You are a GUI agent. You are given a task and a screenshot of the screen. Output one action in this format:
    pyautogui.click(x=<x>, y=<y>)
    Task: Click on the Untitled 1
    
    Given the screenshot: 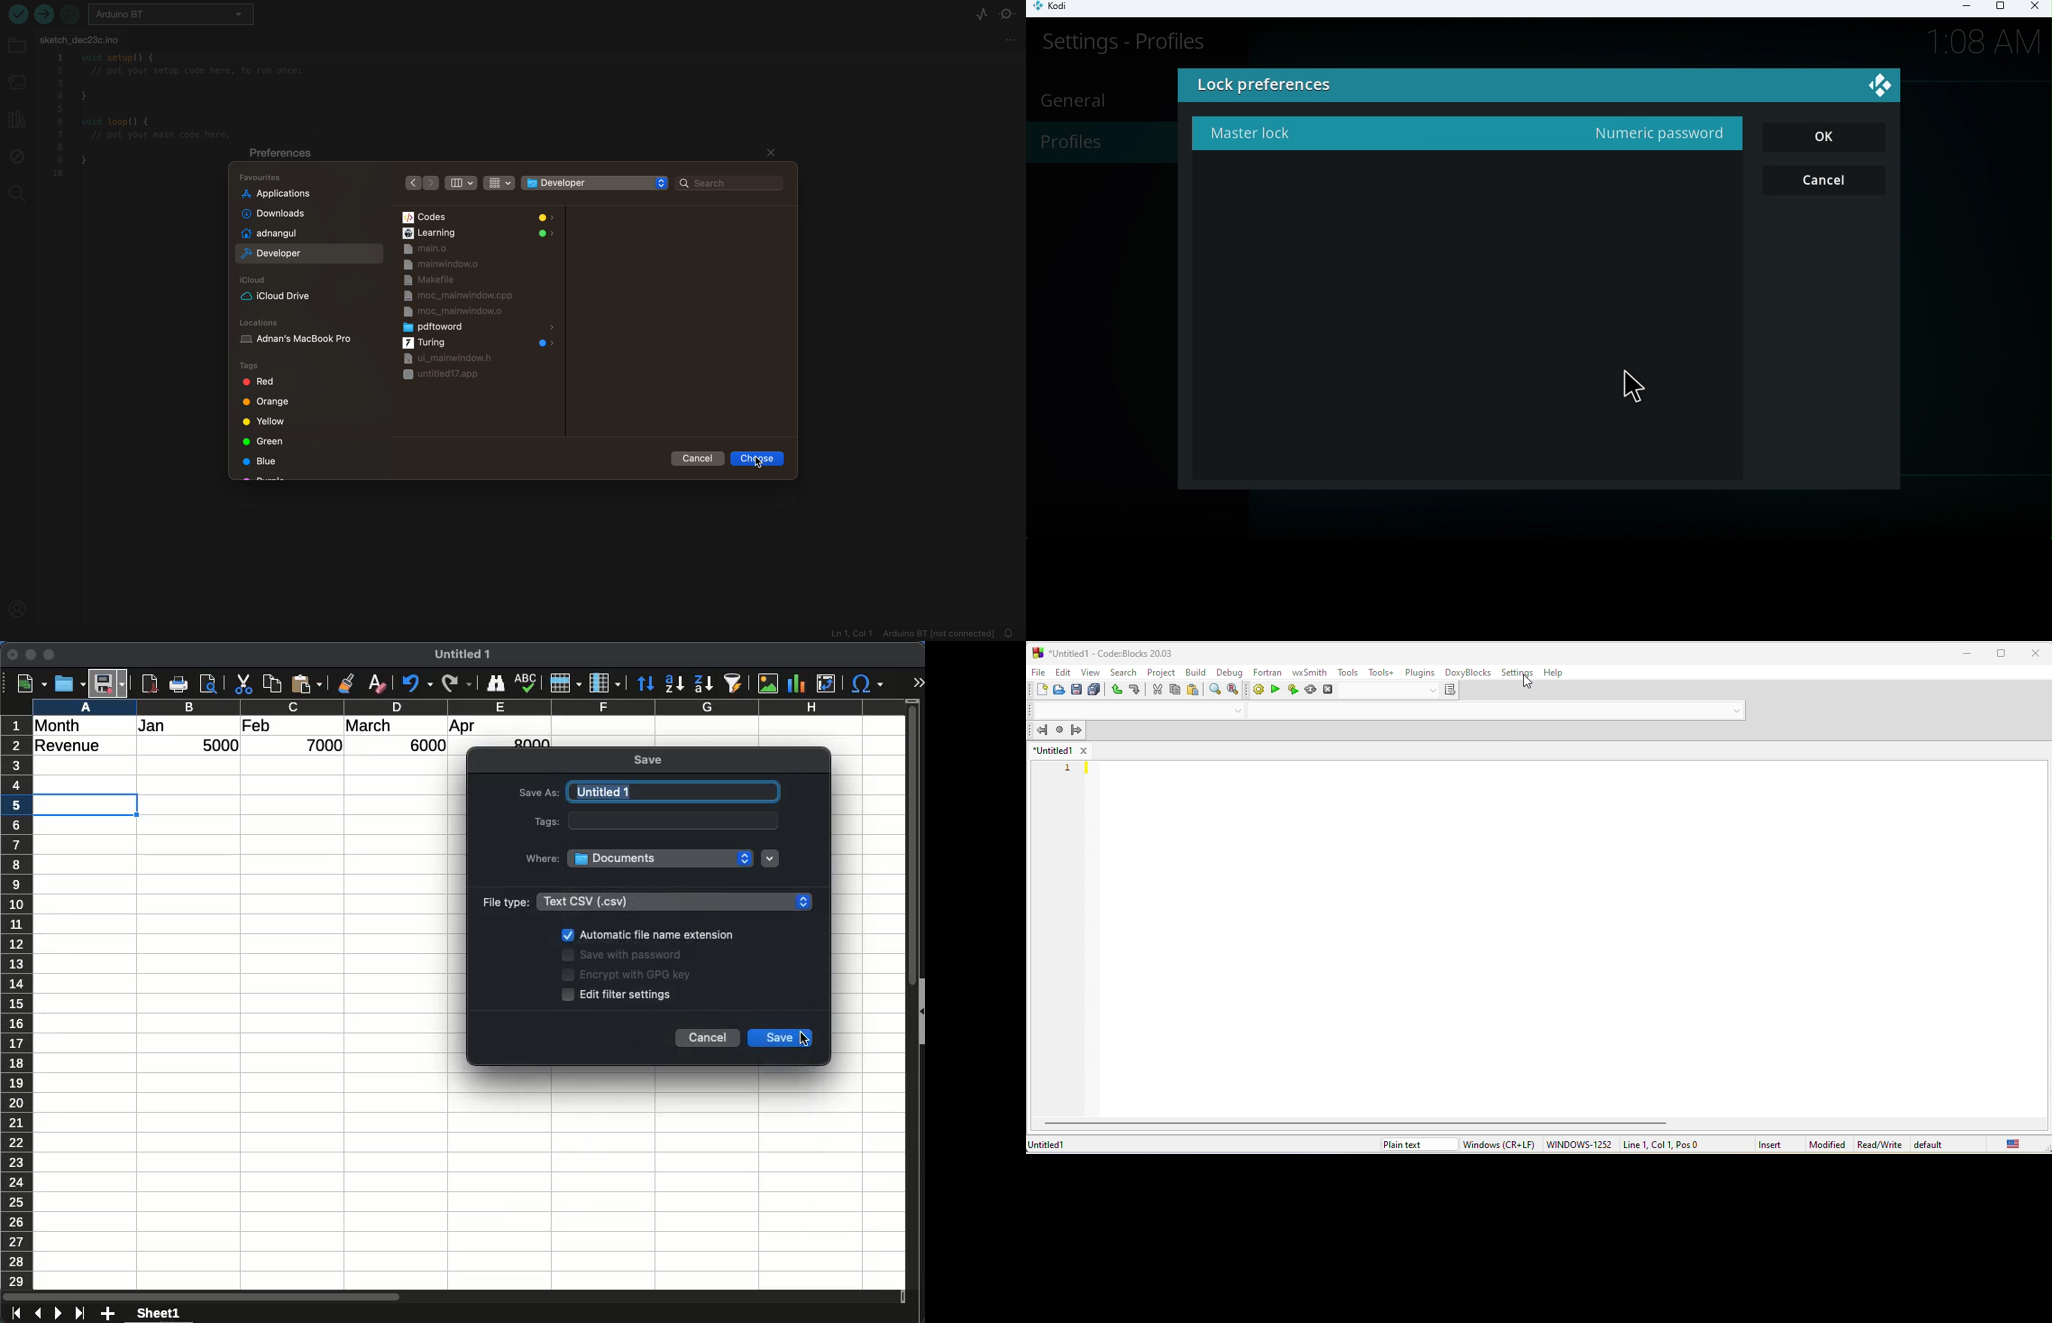 What is the action you would take?
    pyautogui.click(x=466, y=655)
    